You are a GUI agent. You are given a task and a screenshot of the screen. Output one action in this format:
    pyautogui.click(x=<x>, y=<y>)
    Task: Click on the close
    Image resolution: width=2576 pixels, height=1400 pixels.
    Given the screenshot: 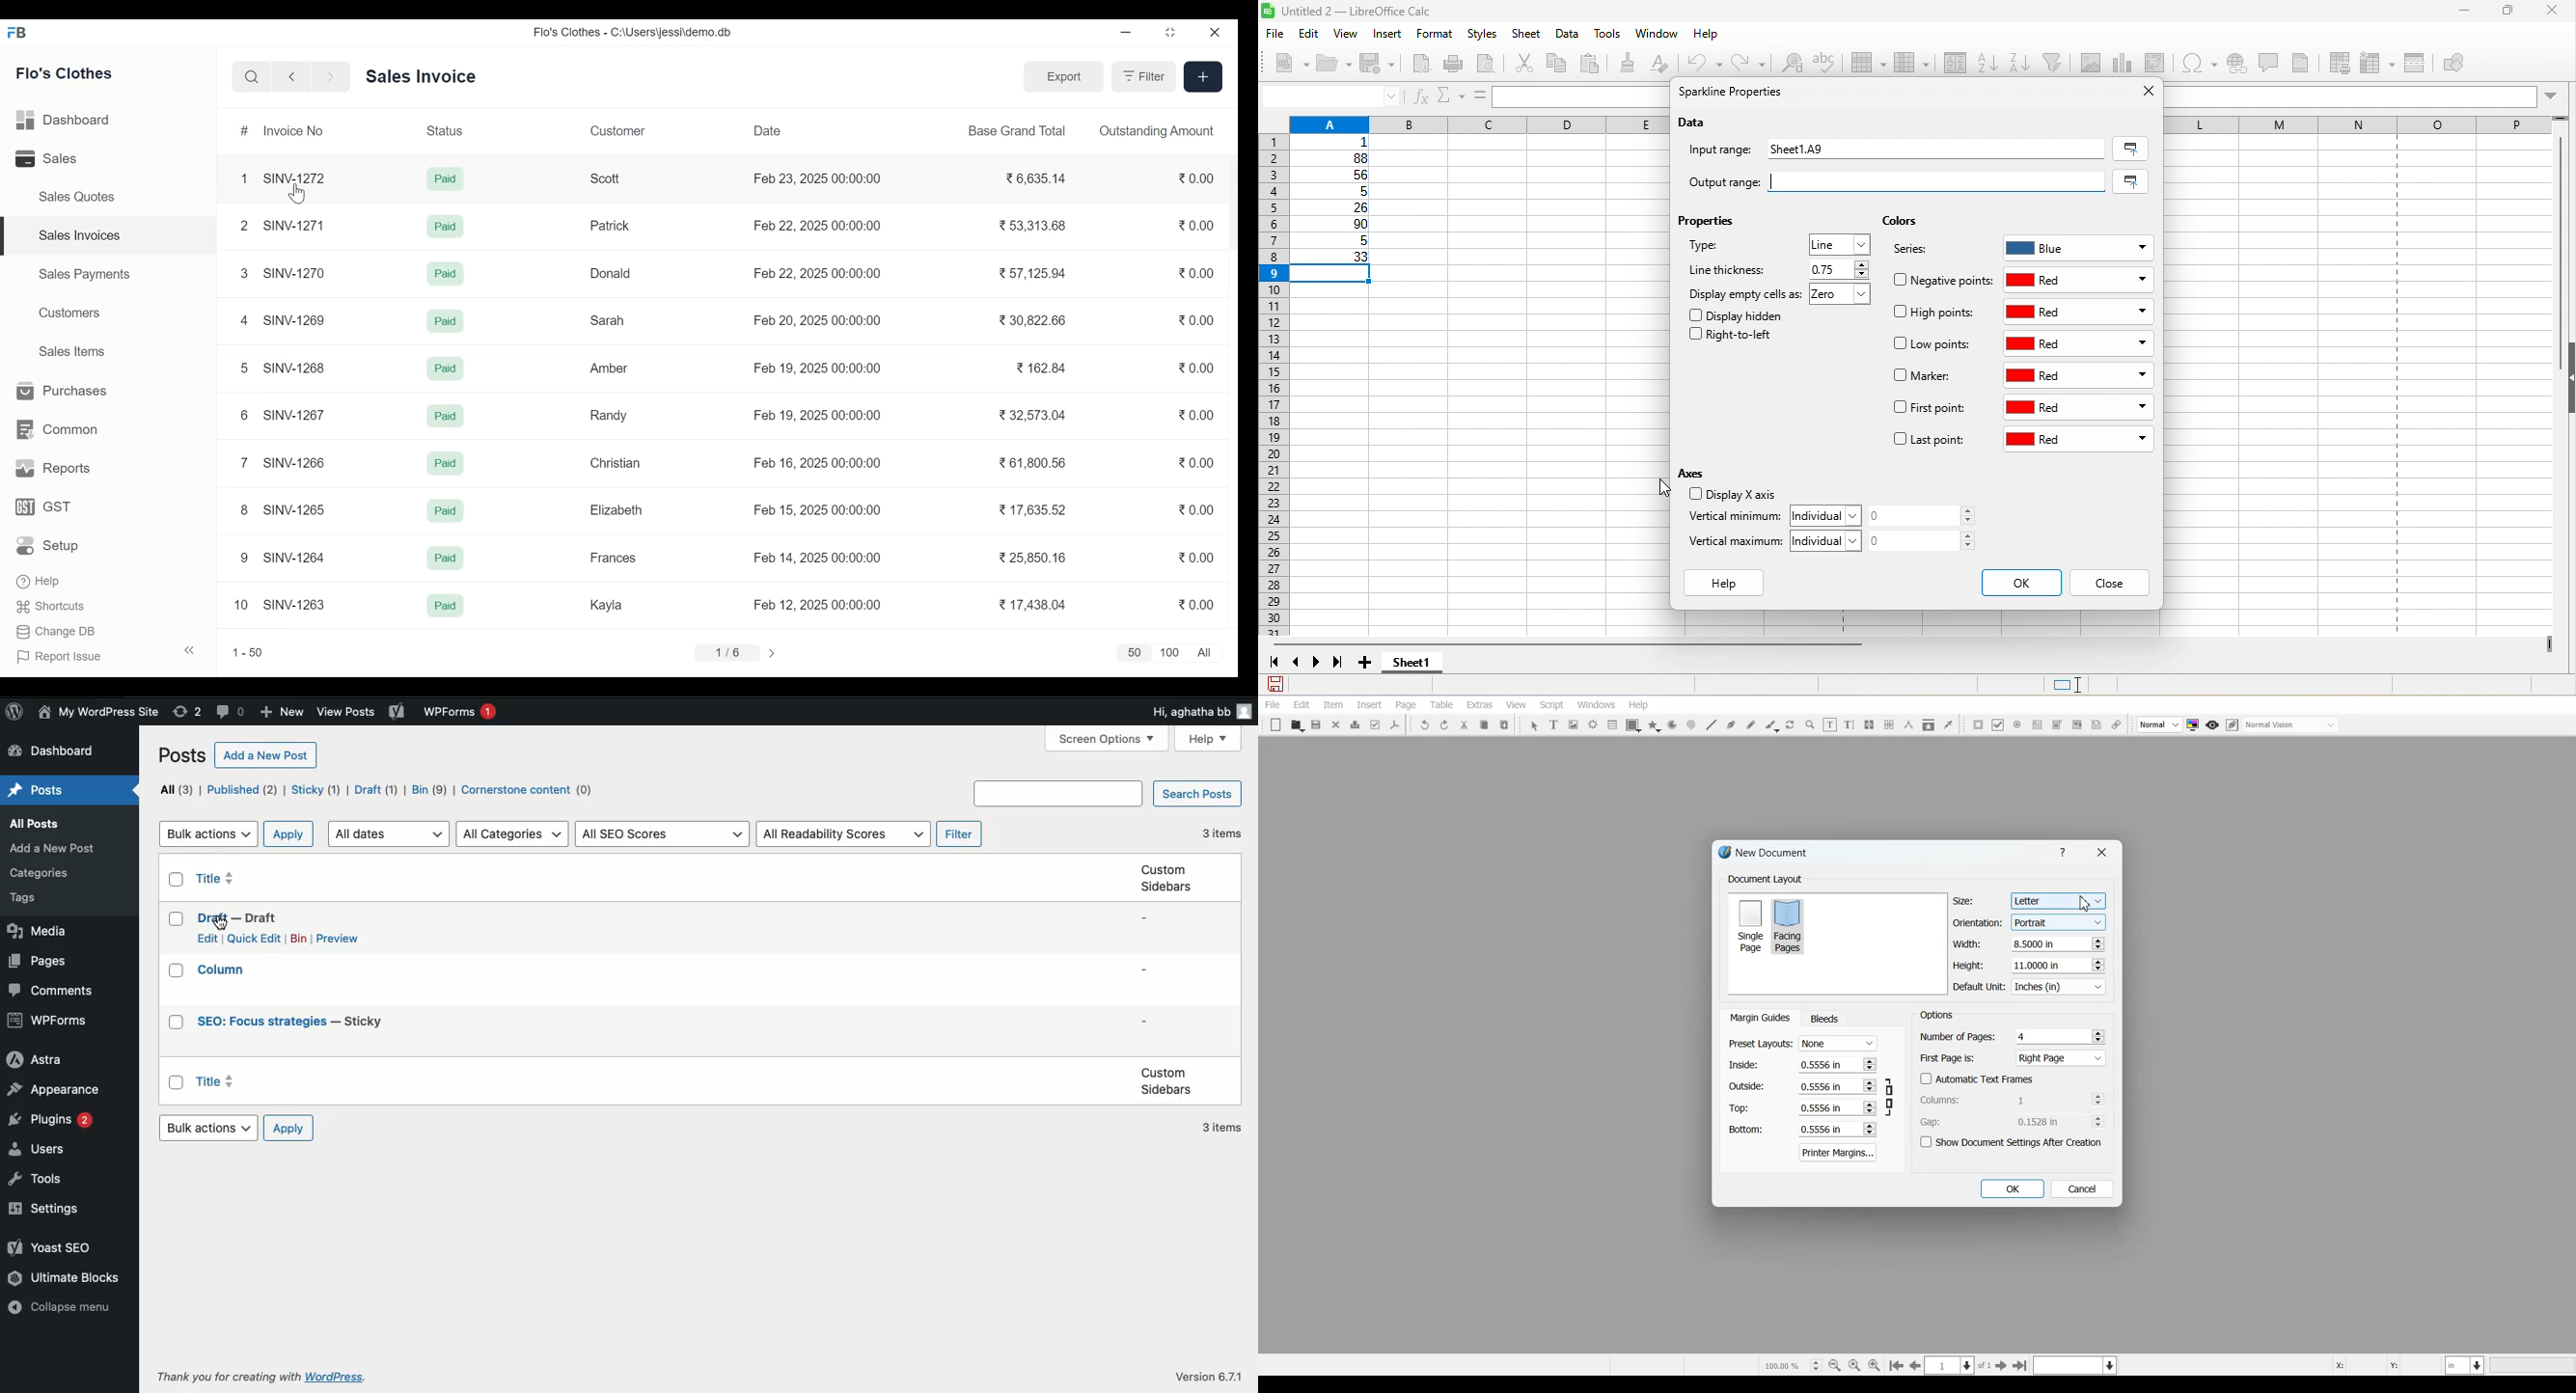 What is the action you would take?
    pyautogui.click(x=2143, y=92)
    